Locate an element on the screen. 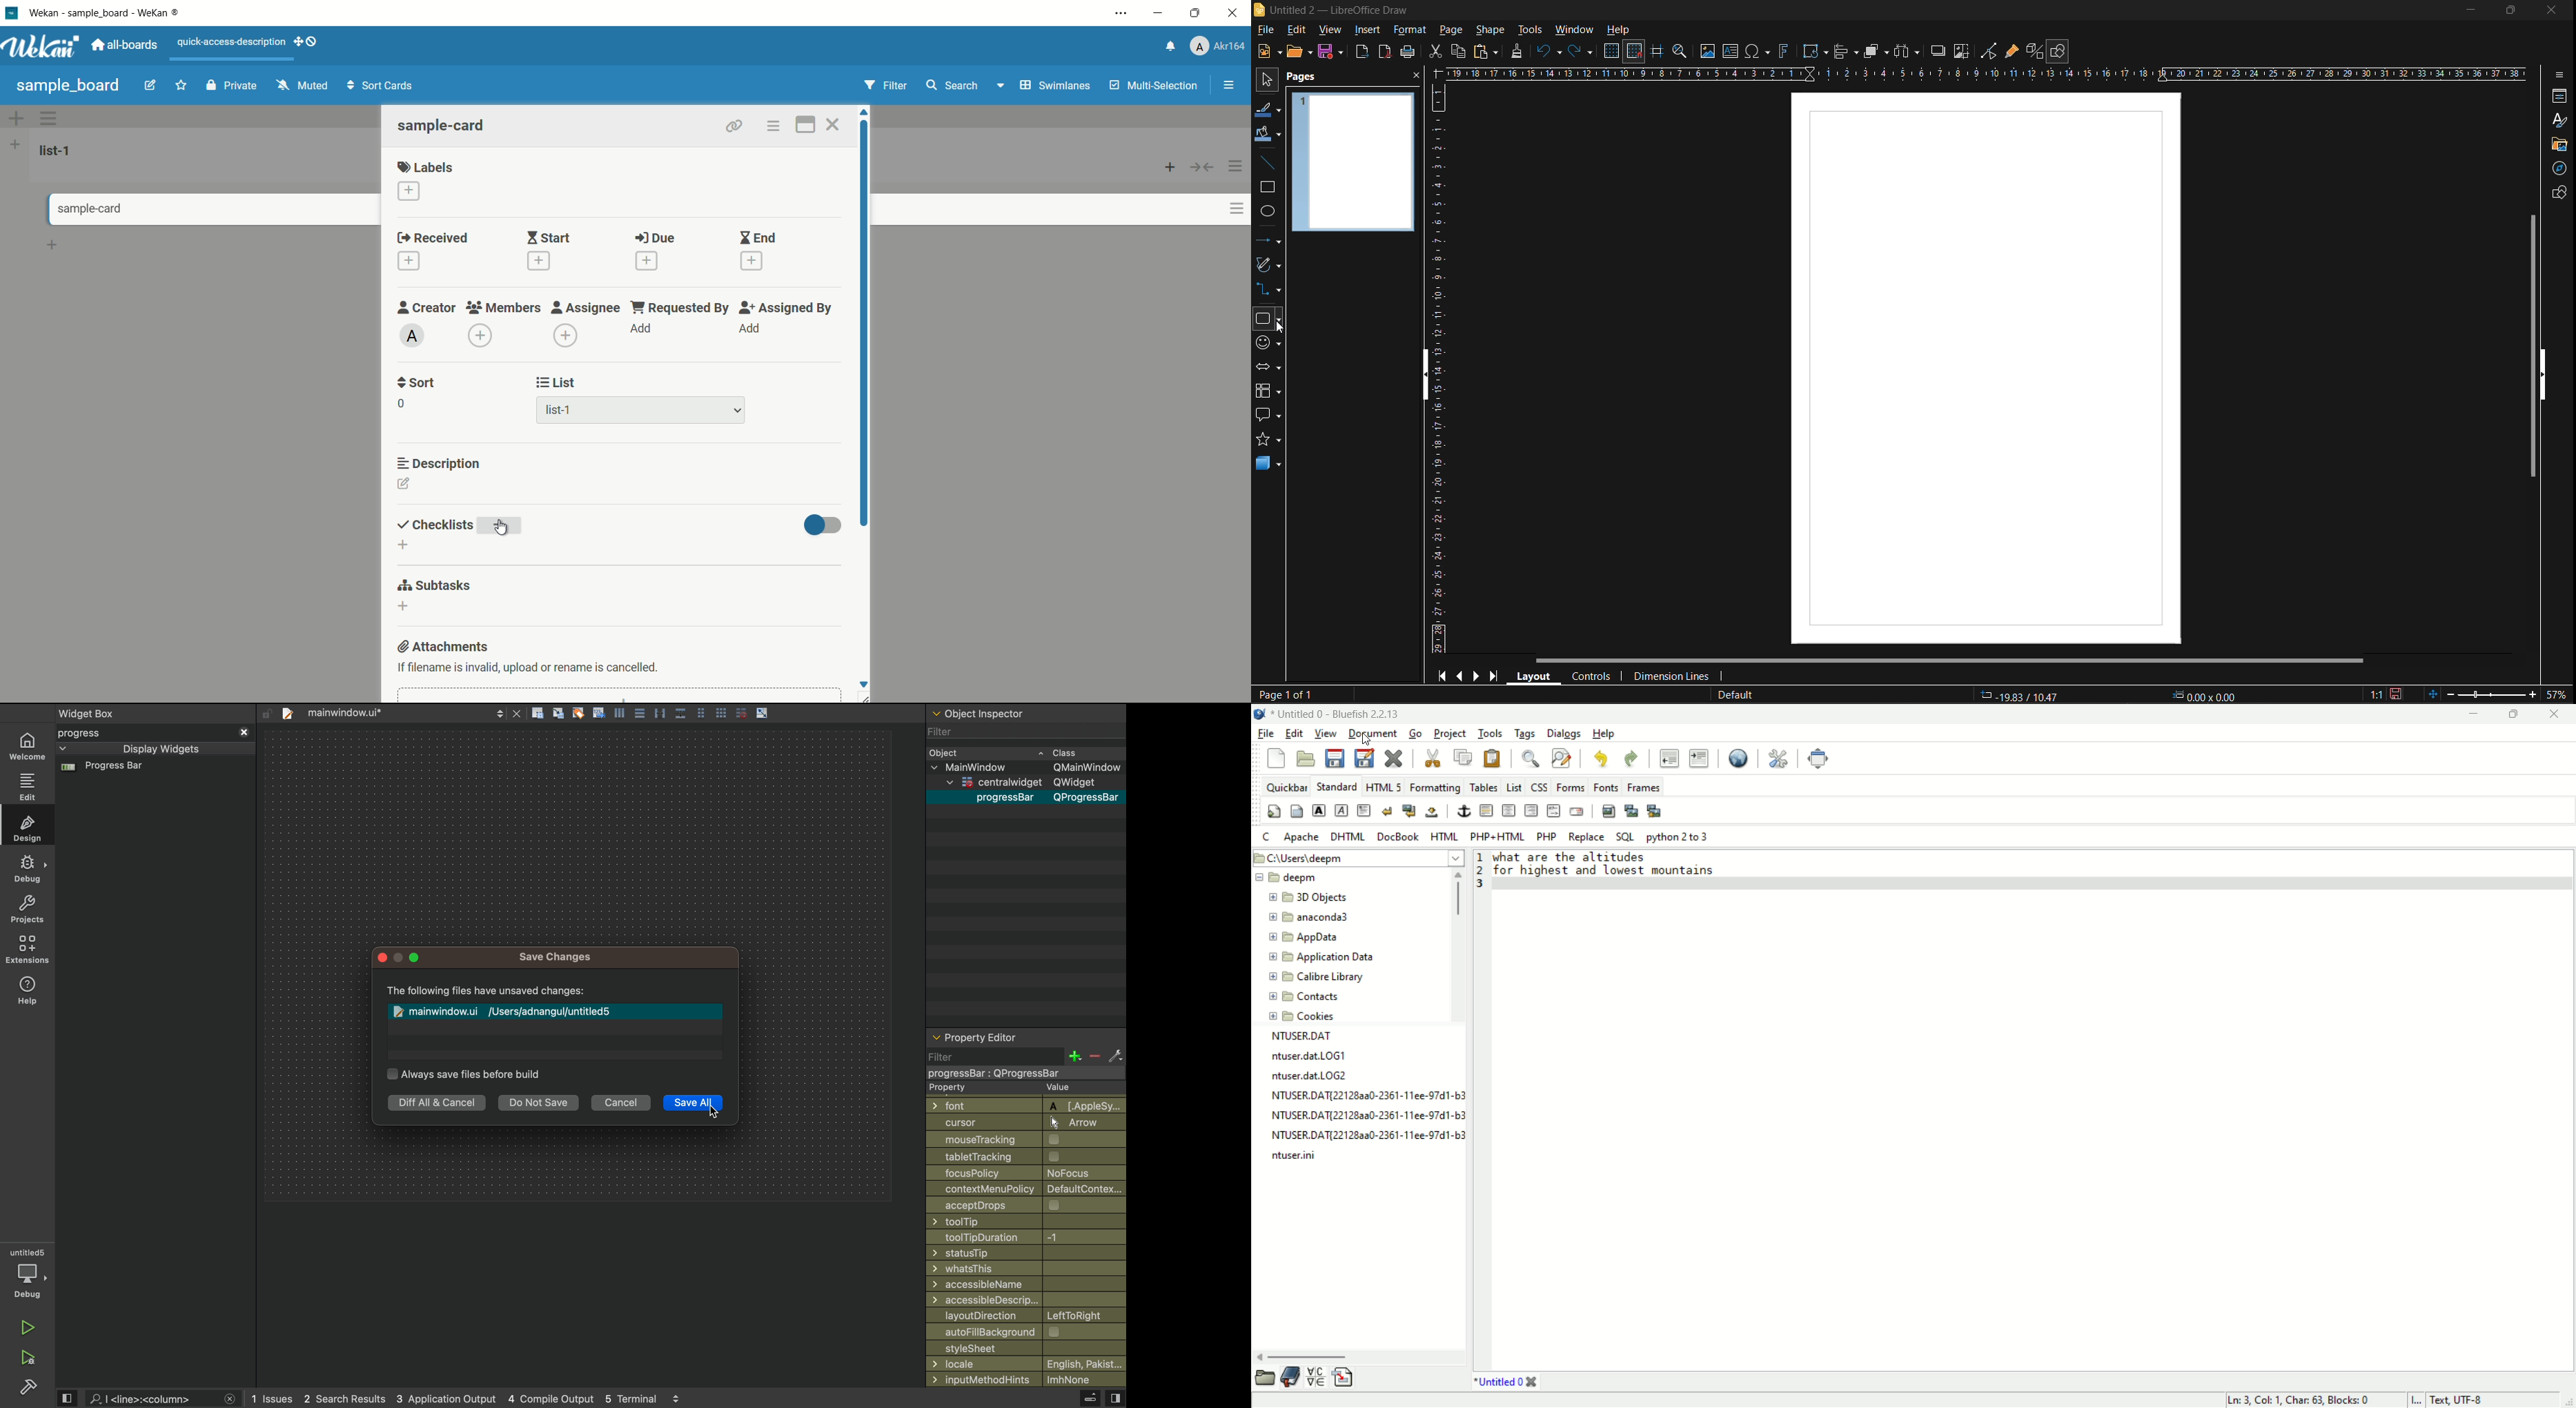  first is located at coordinates (1440, 675).